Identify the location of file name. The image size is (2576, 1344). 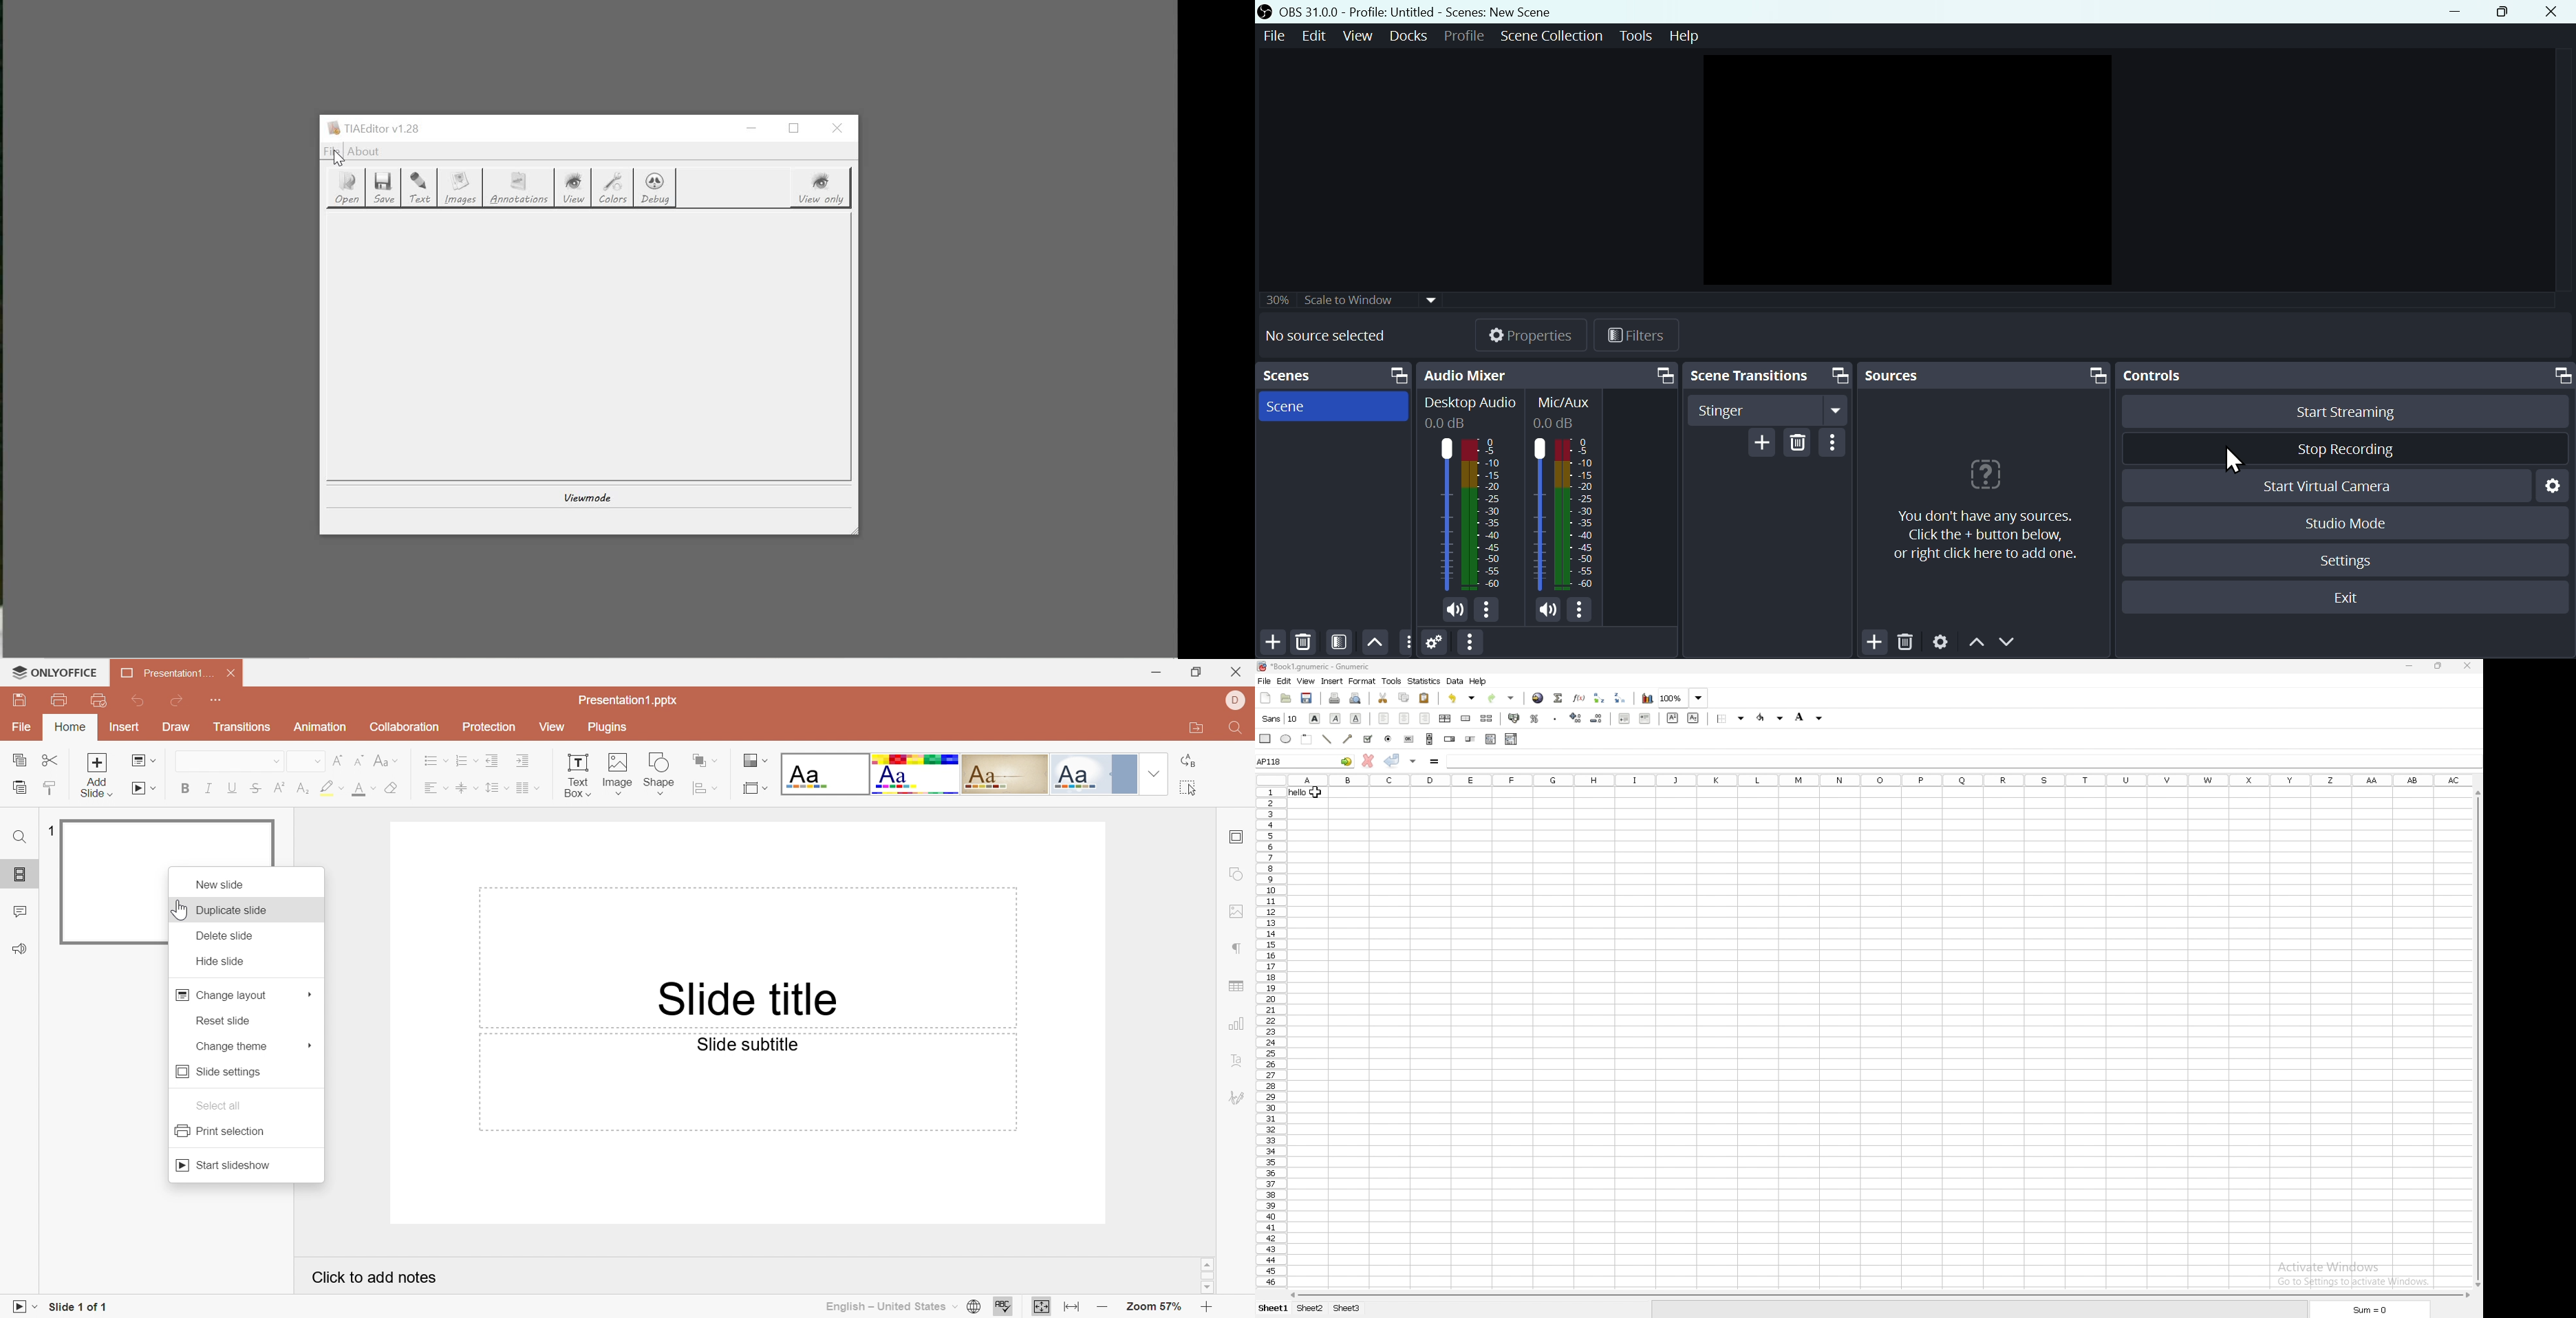
(1316, 667).